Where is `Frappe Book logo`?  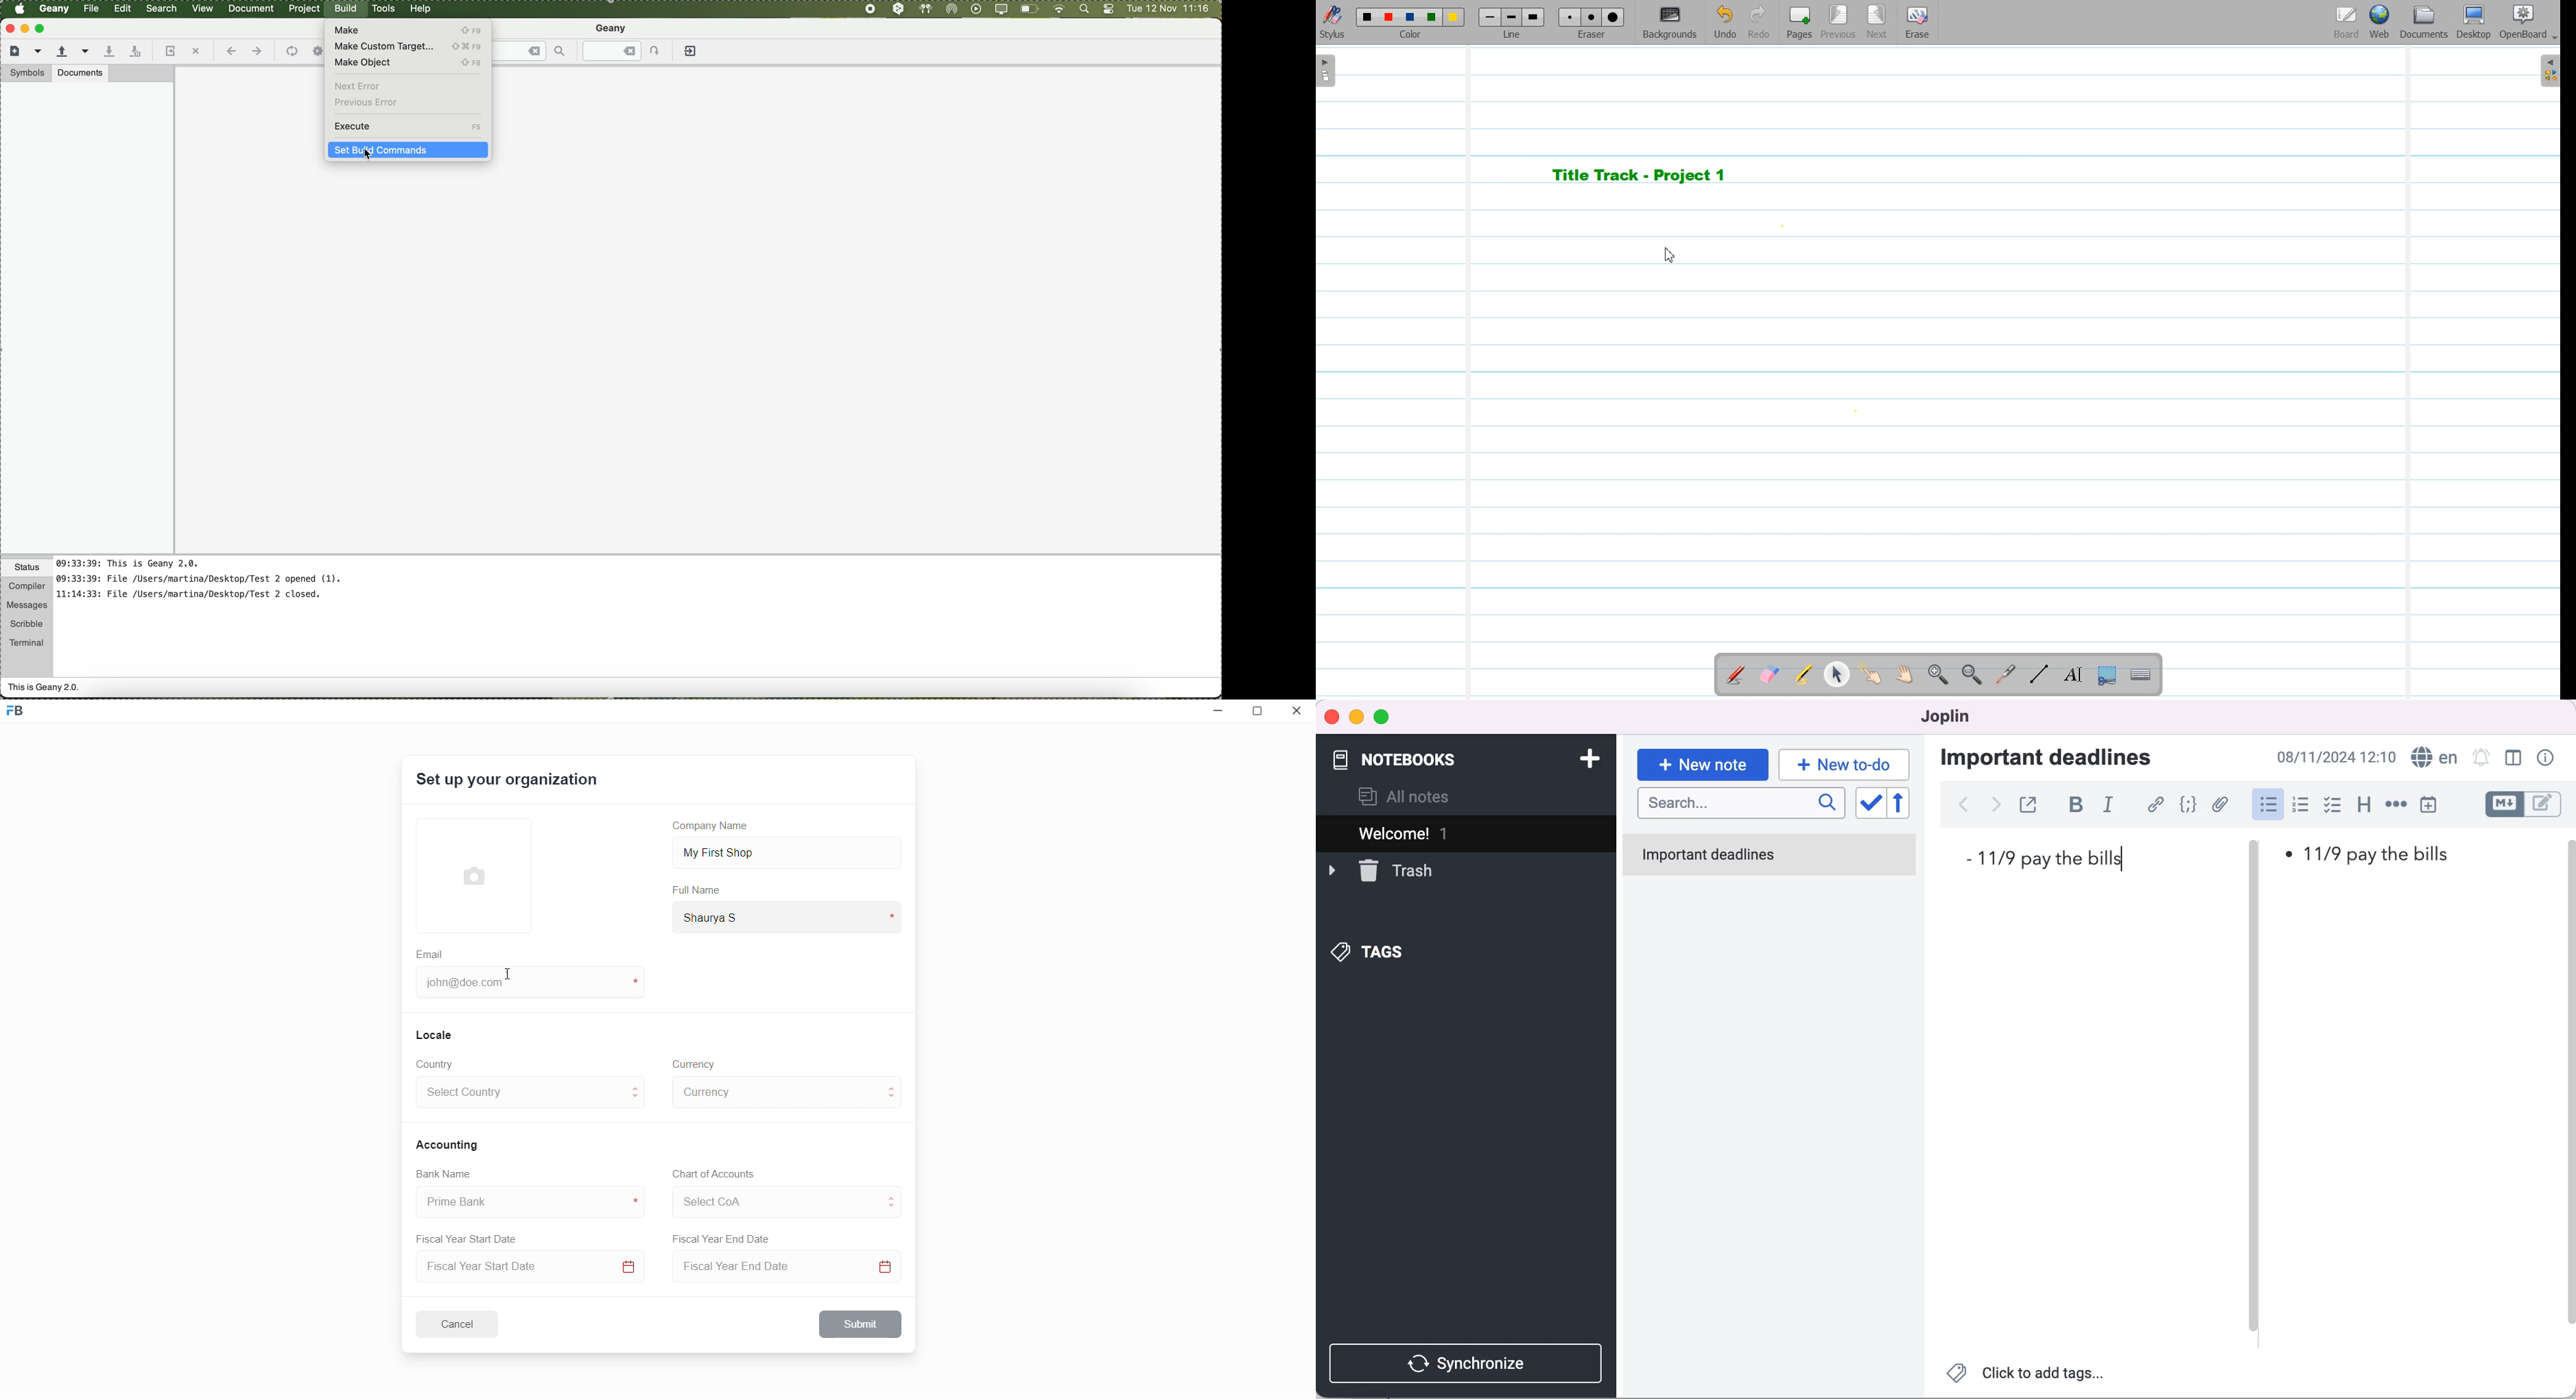 Frappe Book logo is located at coordinates (27, 717).